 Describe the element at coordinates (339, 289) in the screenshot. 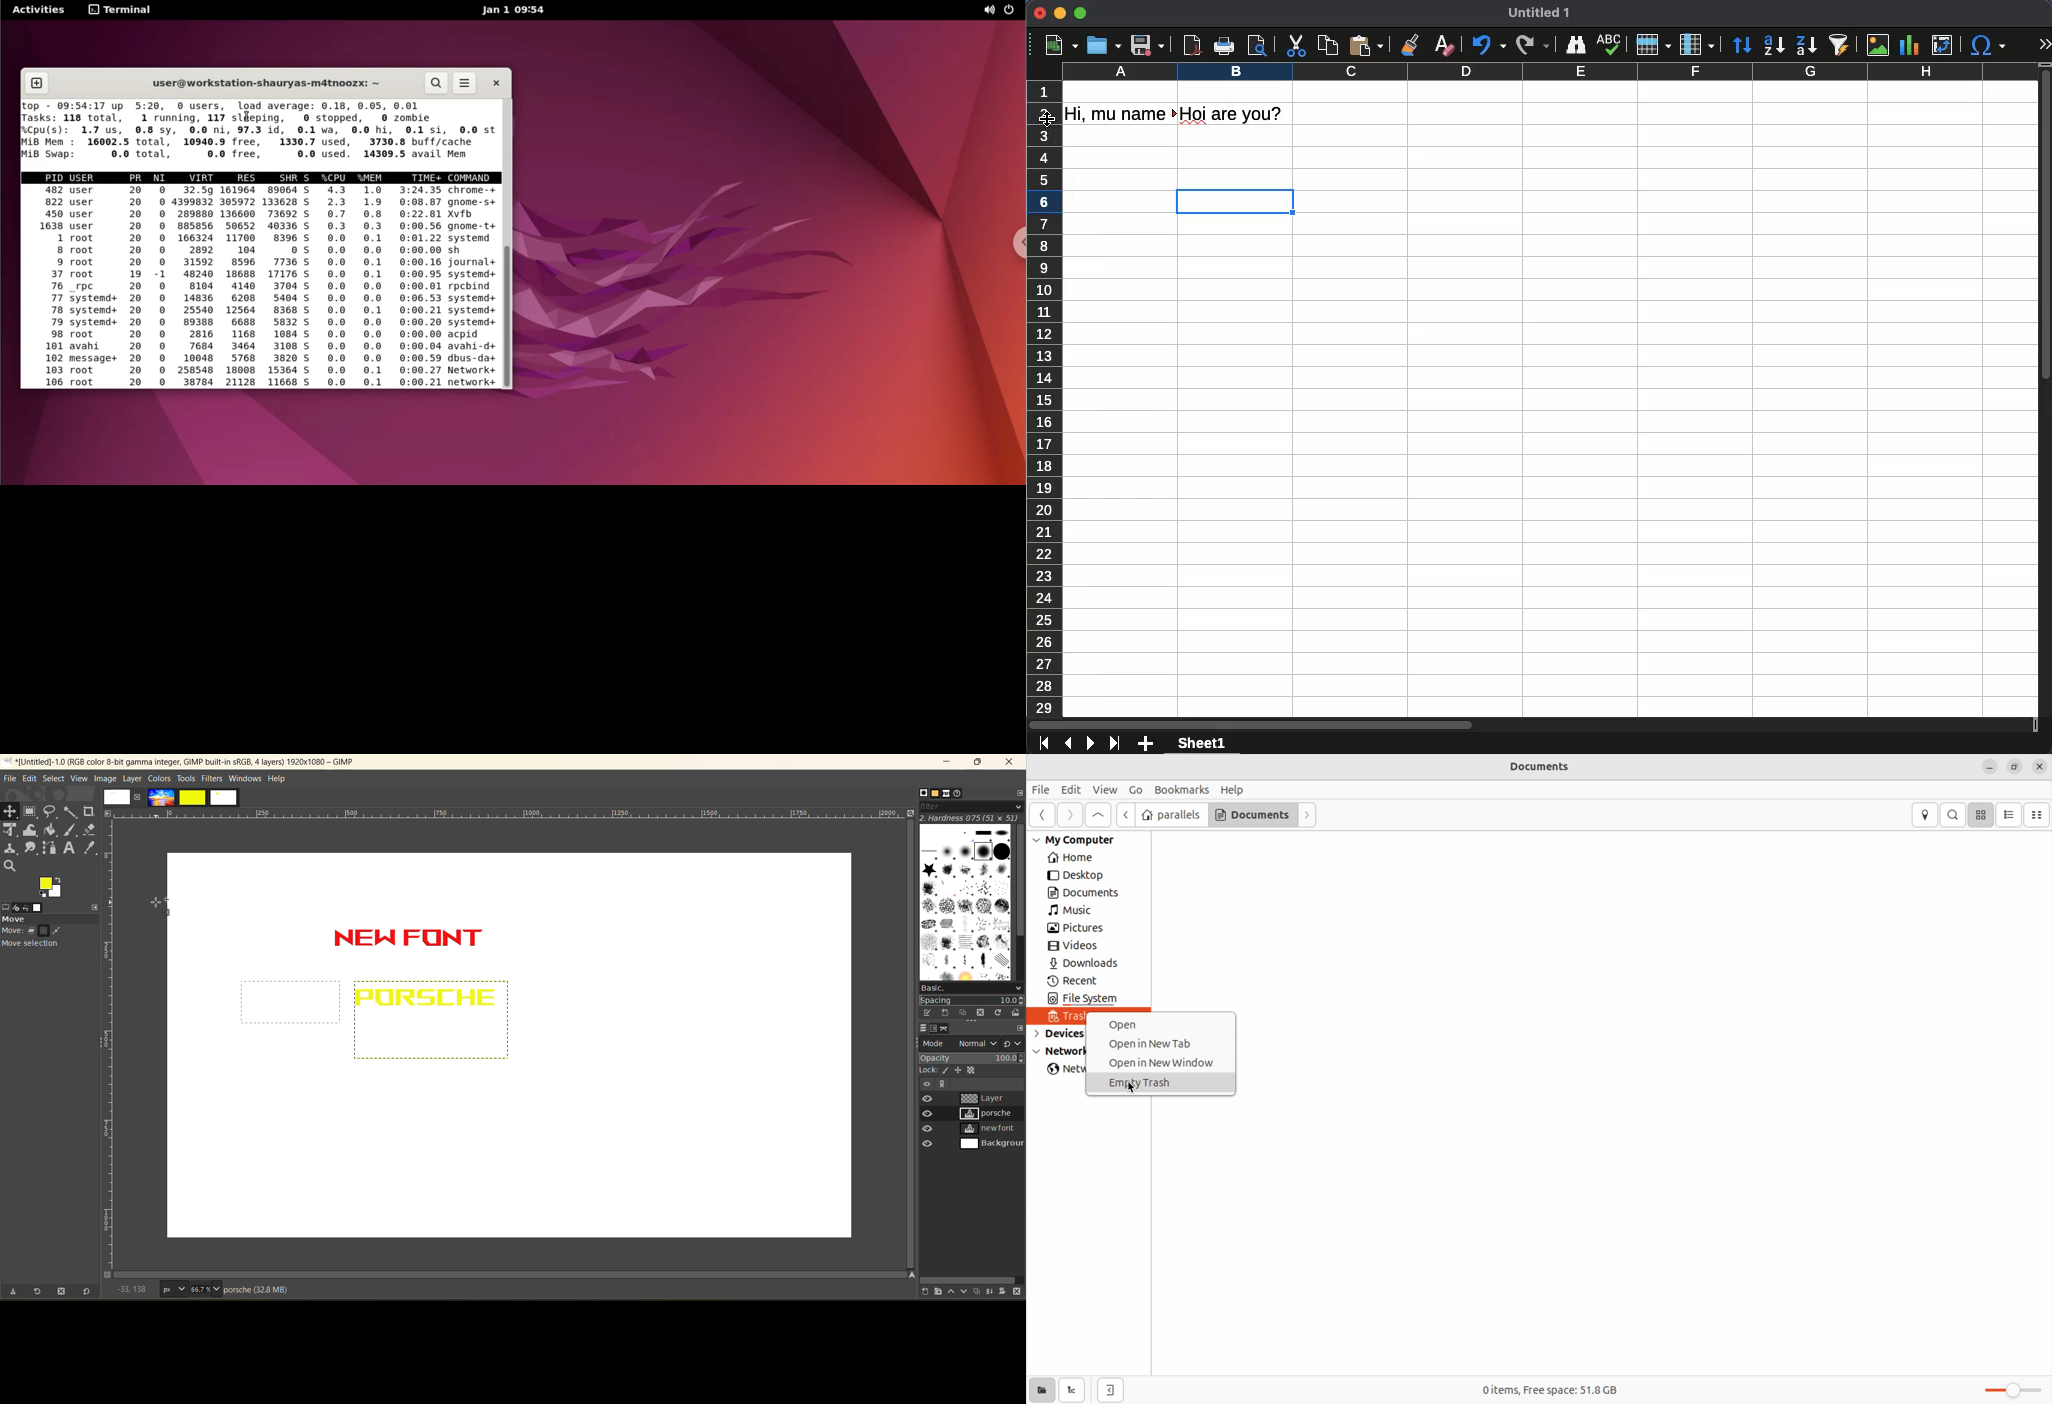

I see `CPU usage` at that location.